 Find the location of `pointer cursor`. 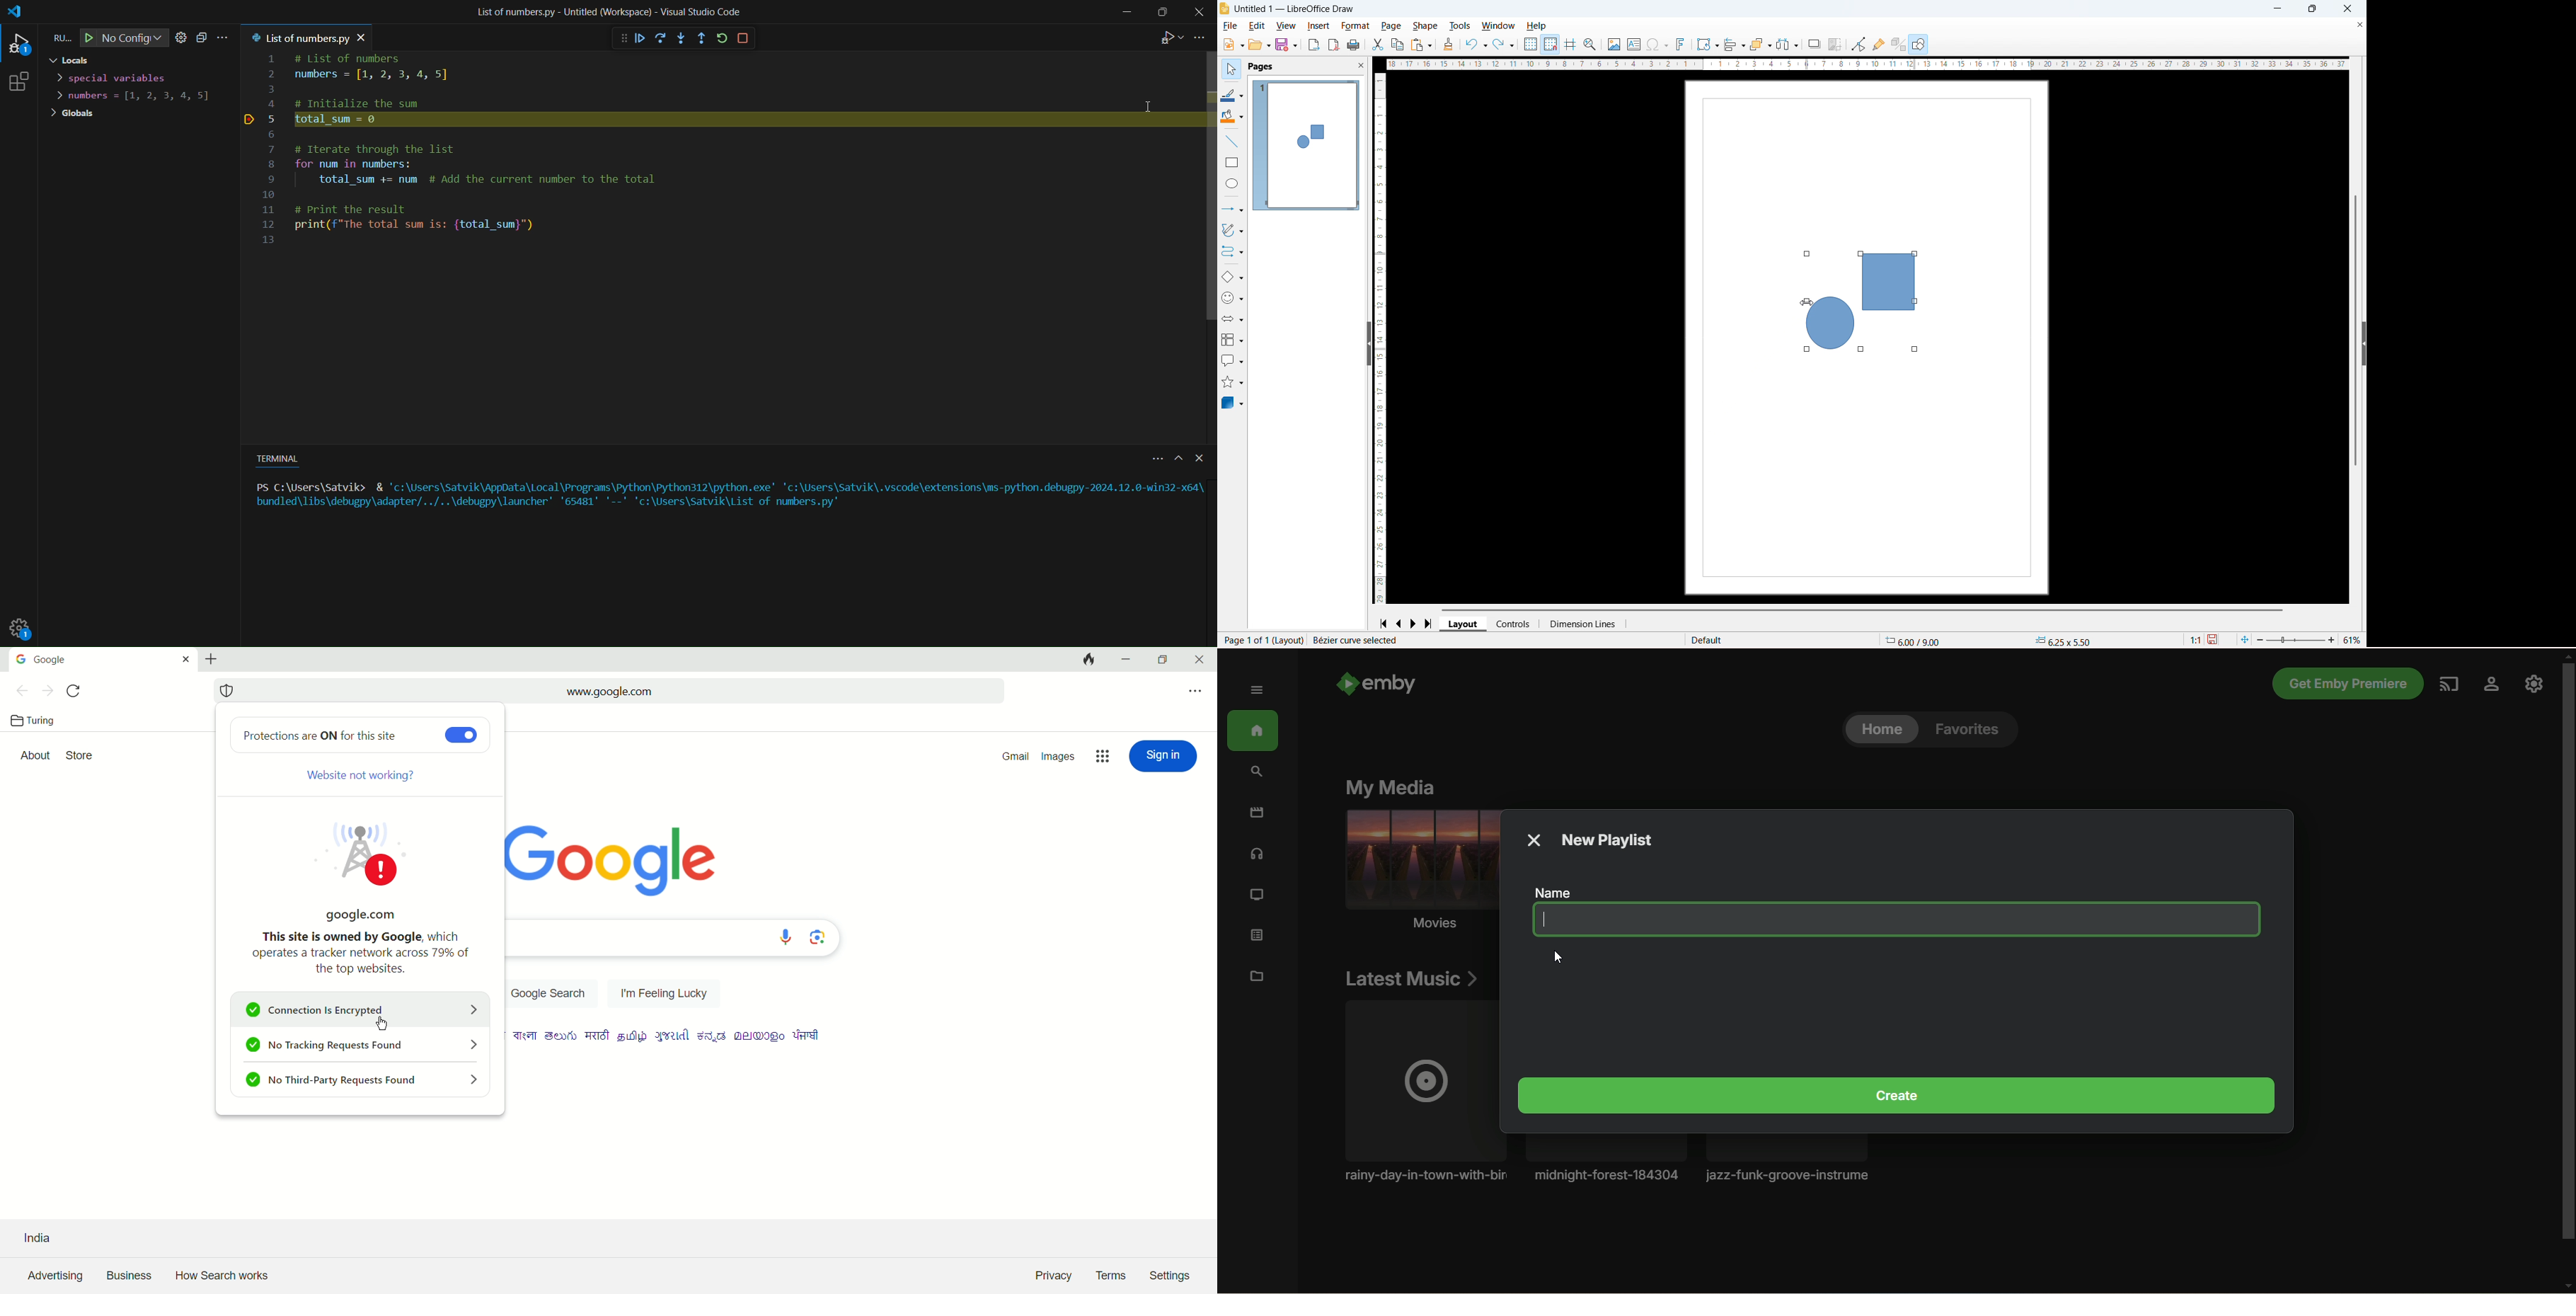

pointer cursor is located at coordinates (380, 1021).